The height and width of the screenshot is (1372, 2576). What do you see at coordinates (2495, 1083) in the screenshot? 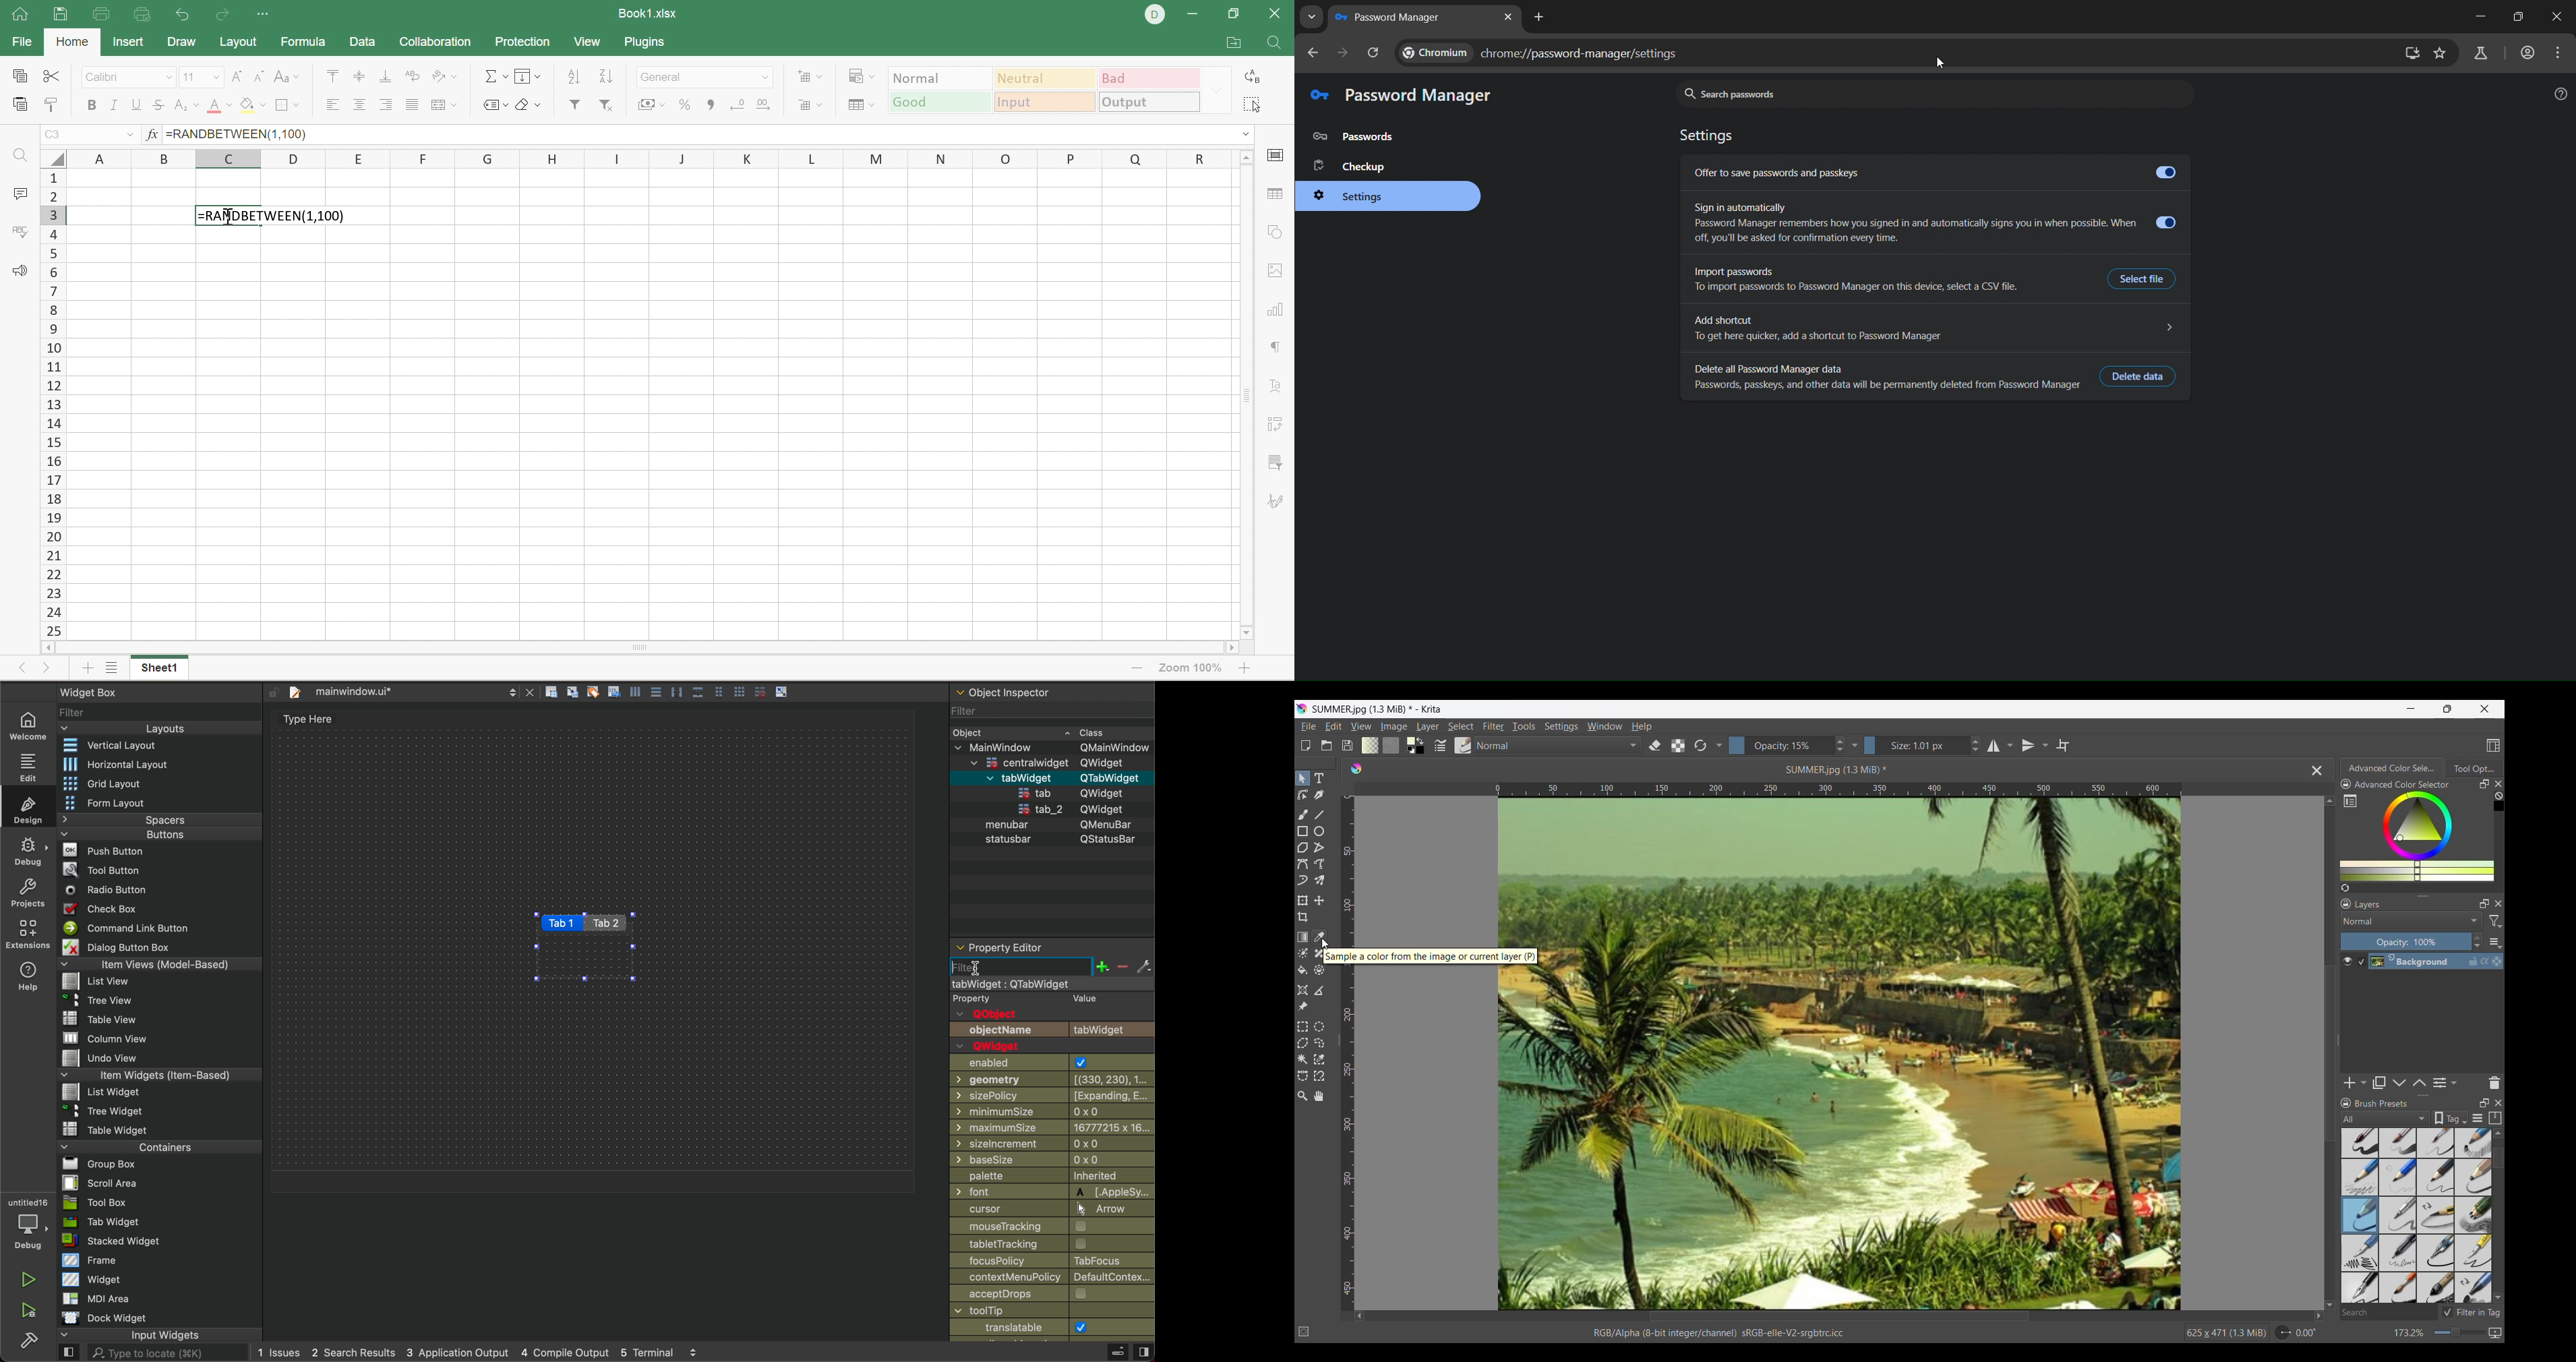
I see `Delete presets` at bounding box center [2495, 1083].